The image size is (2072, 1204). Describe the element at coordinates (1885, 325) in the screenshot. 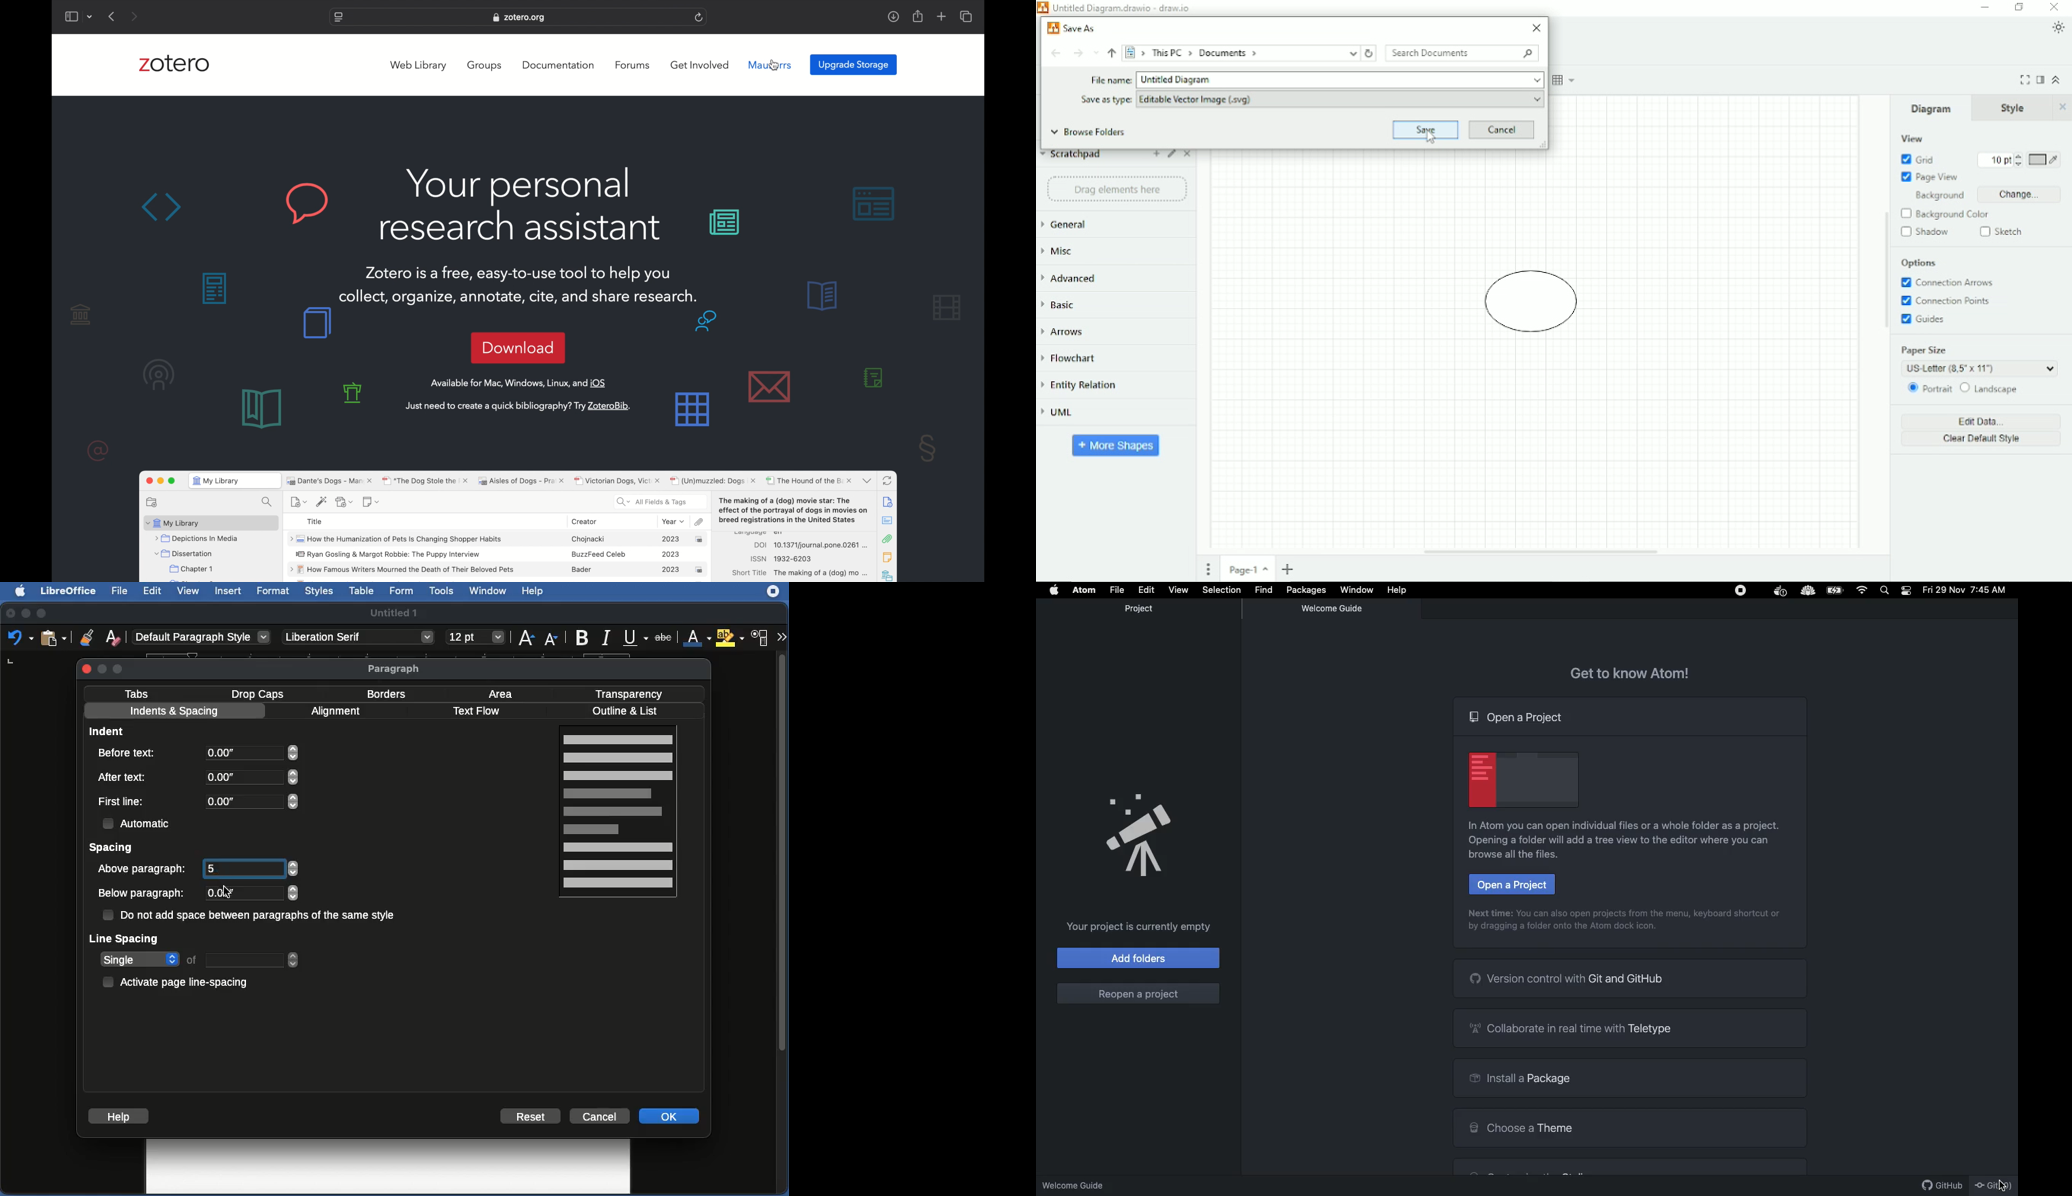

I see `Vertical Scroll Bar` at that location.